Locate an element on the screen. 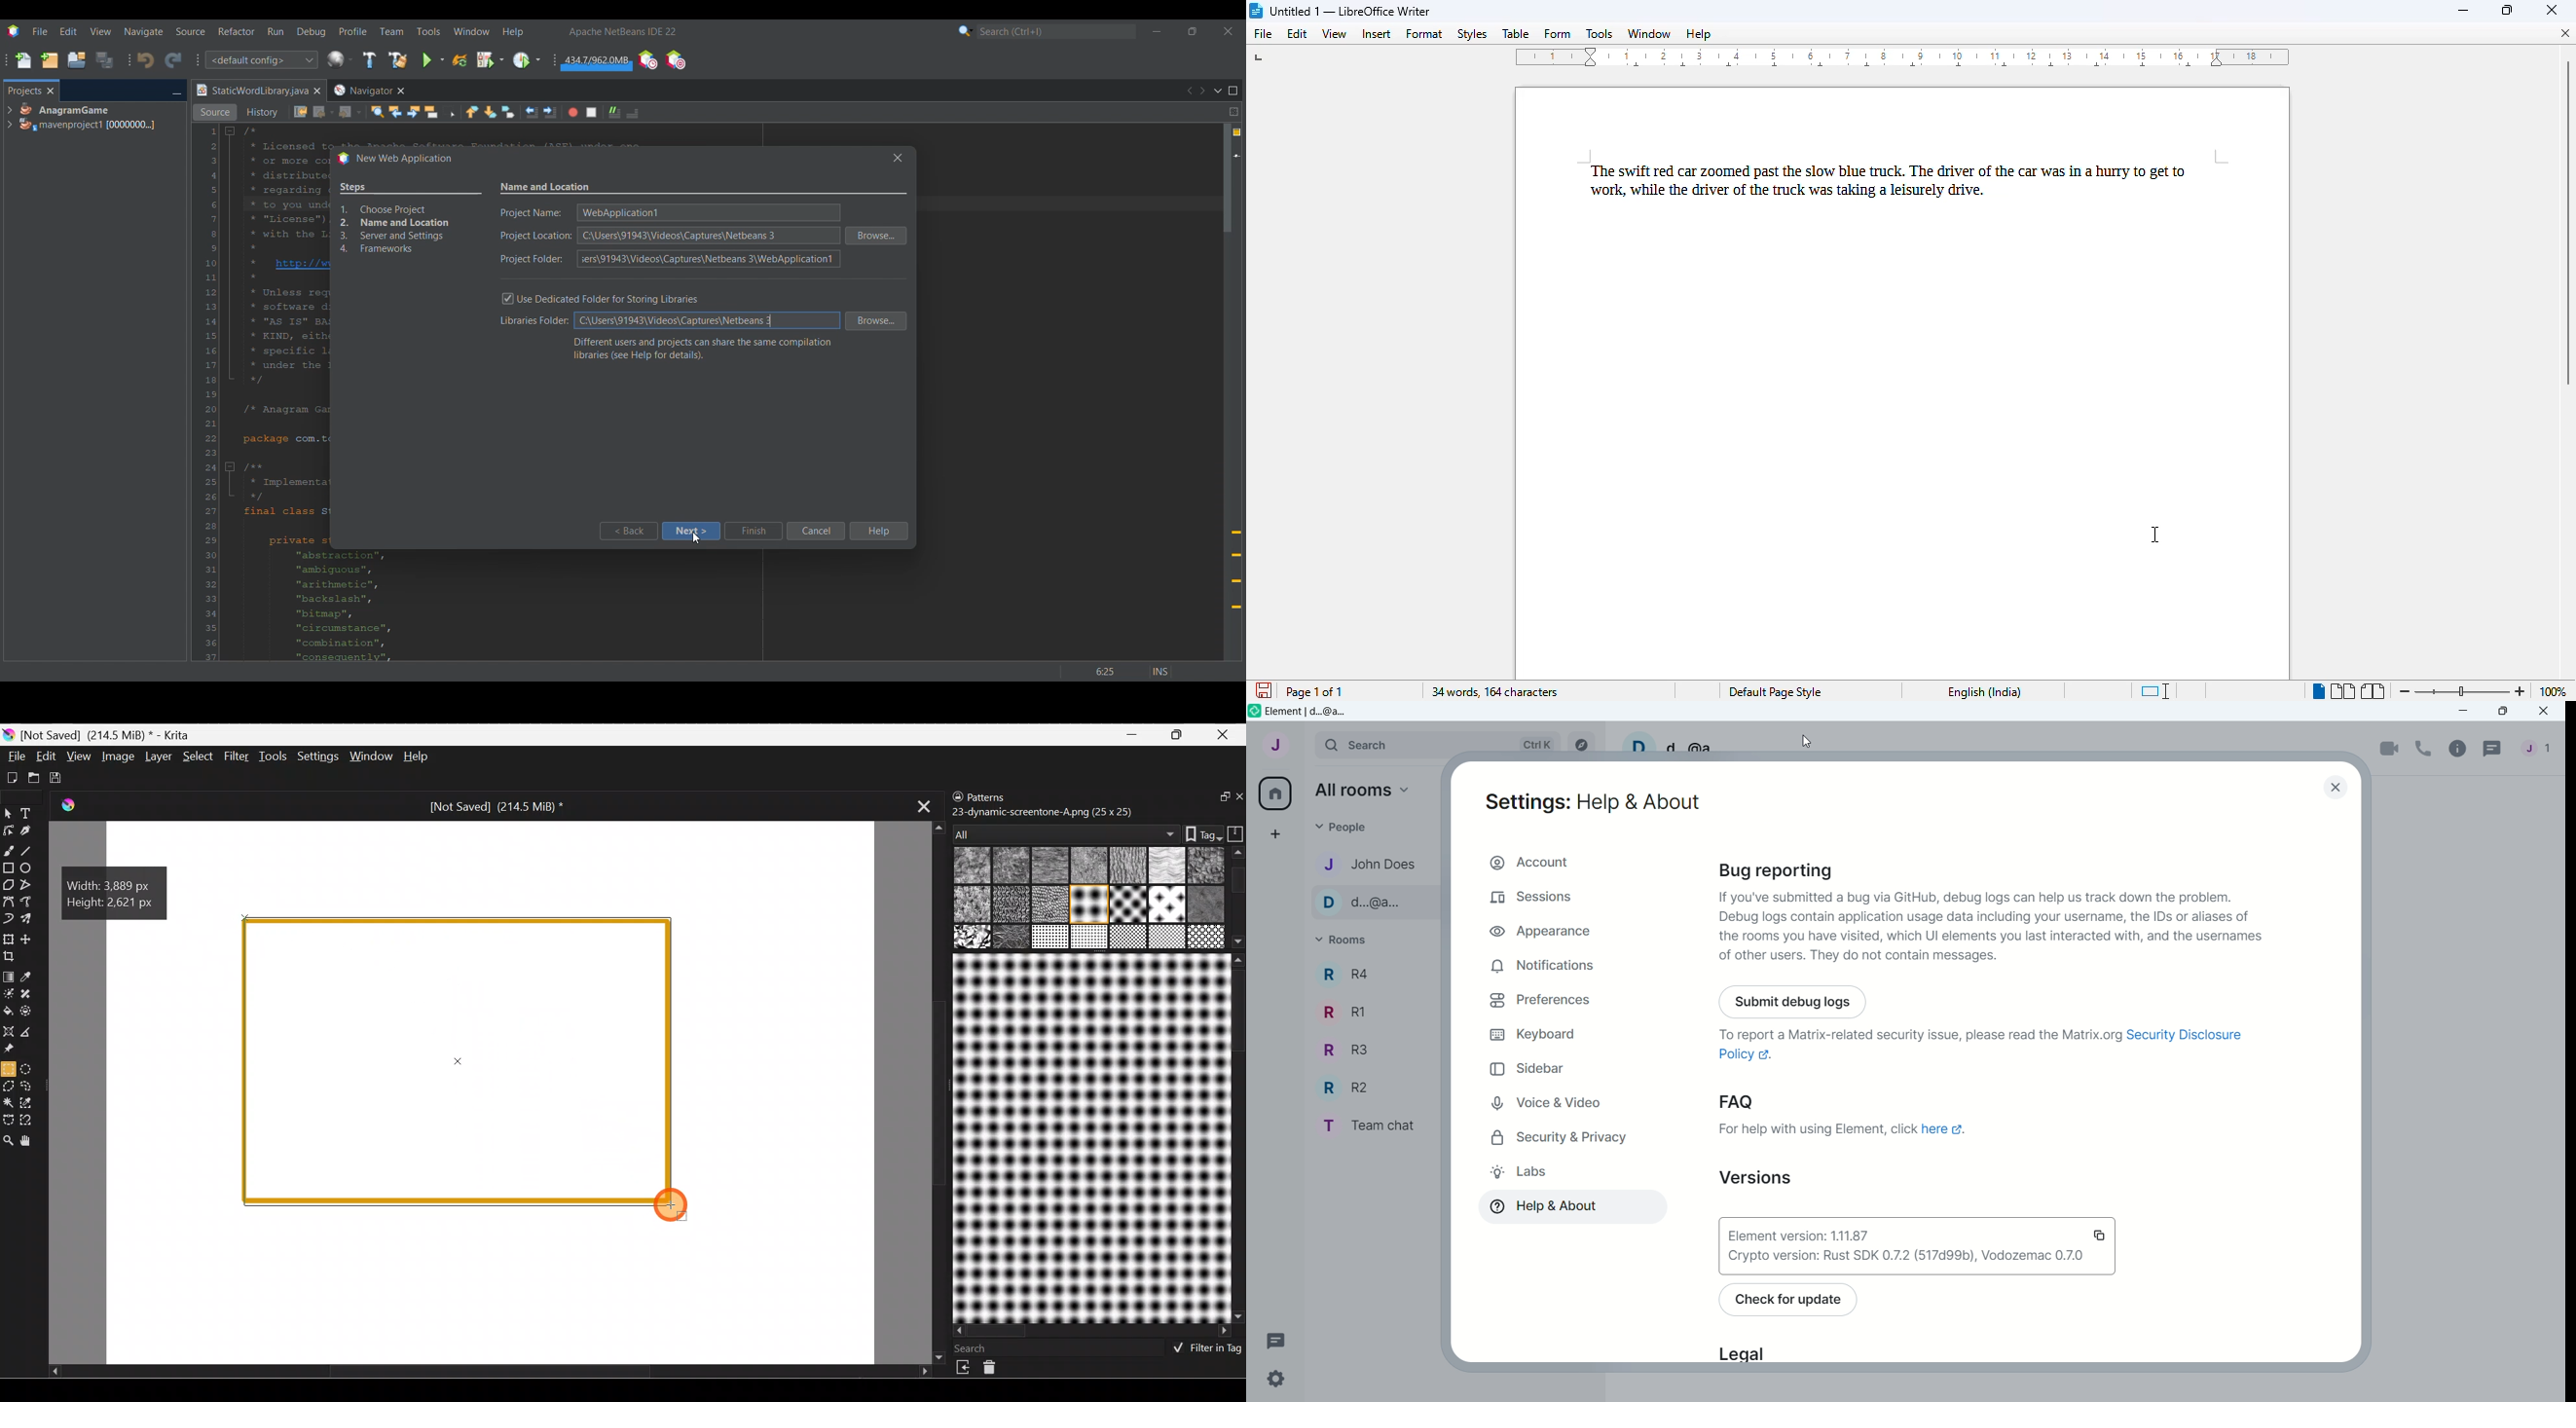 The image size is (2576, 1428). 19 texture_crackle.png is located at coordinates (1167, 937).